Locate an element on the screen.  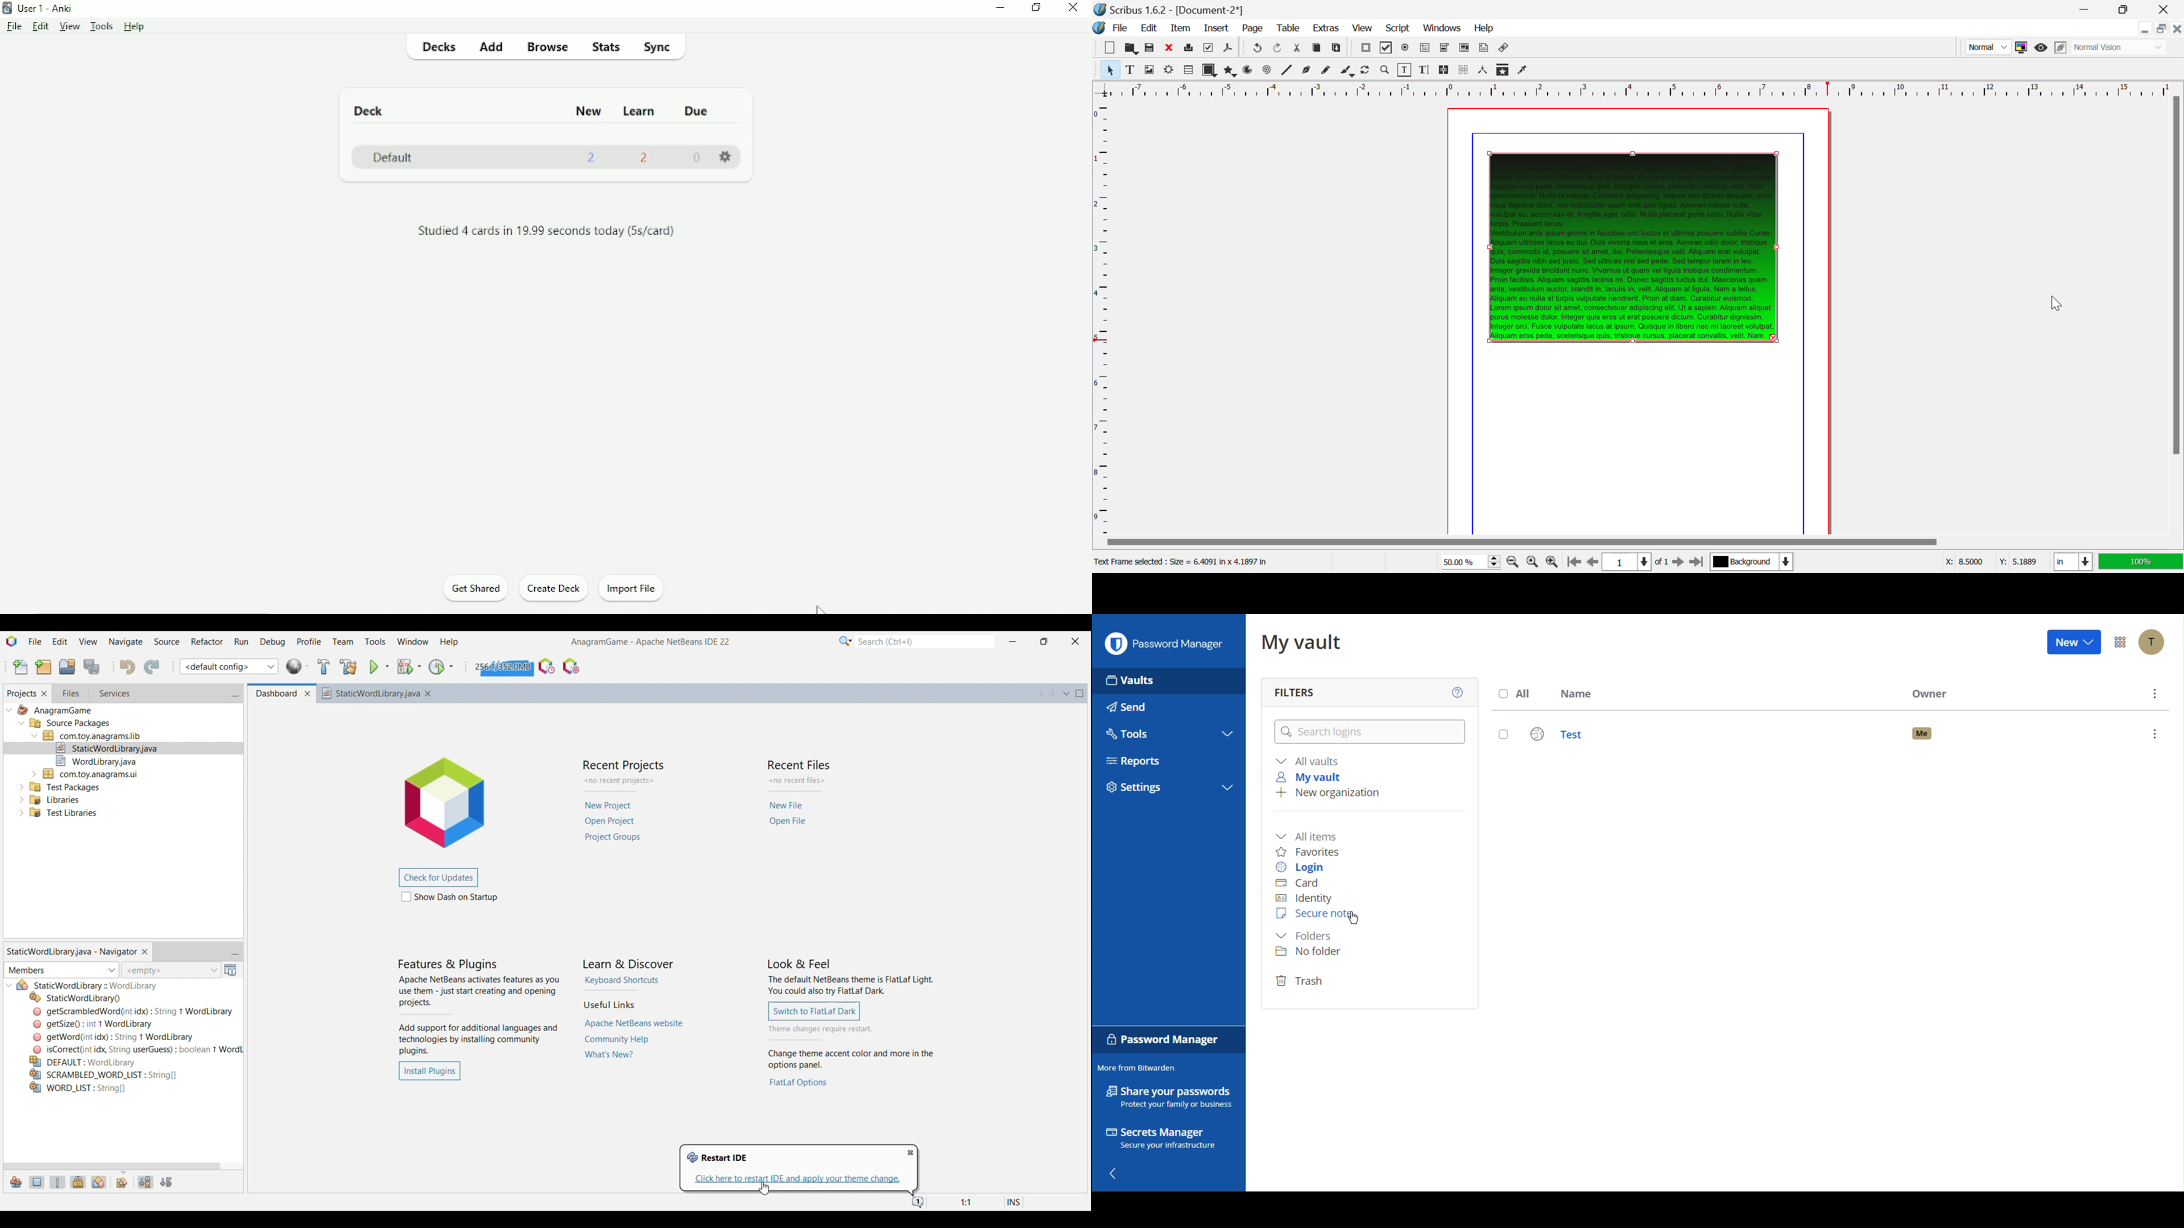
Cursor is located at coordinates (1356, 921).